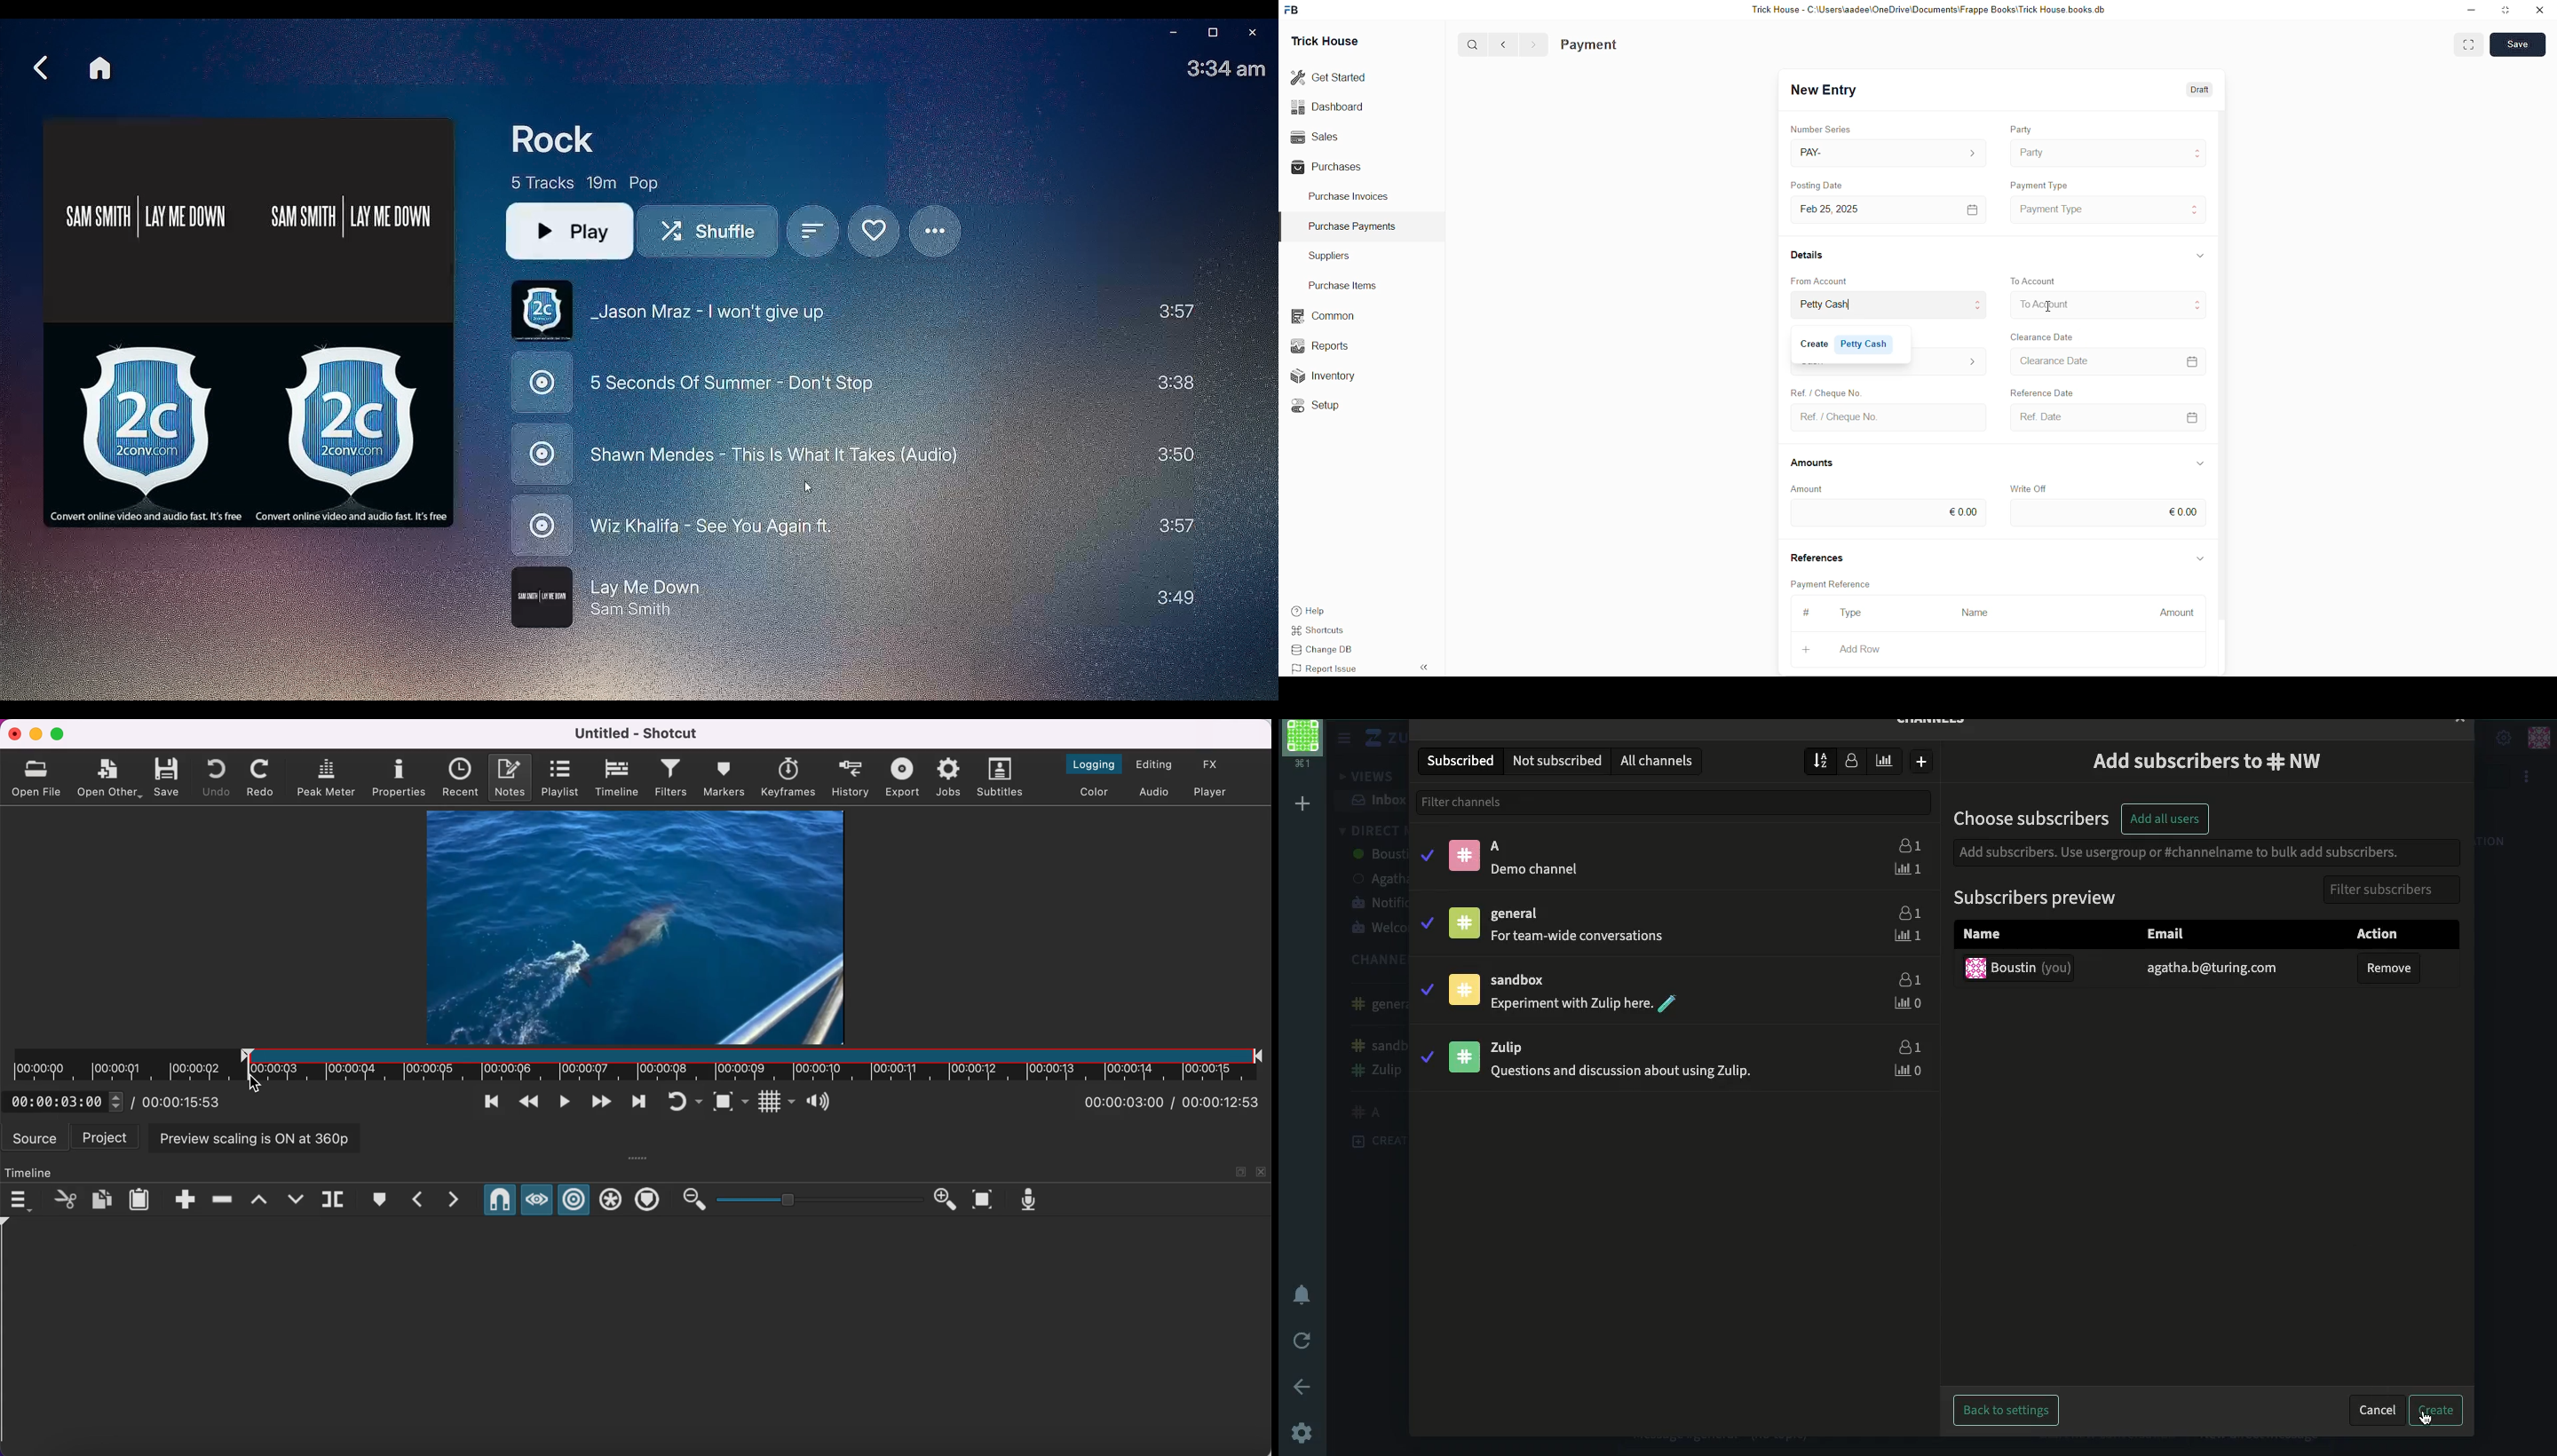 The image size is (2576, 1456). I want to click on Details, so click(1810, 254).